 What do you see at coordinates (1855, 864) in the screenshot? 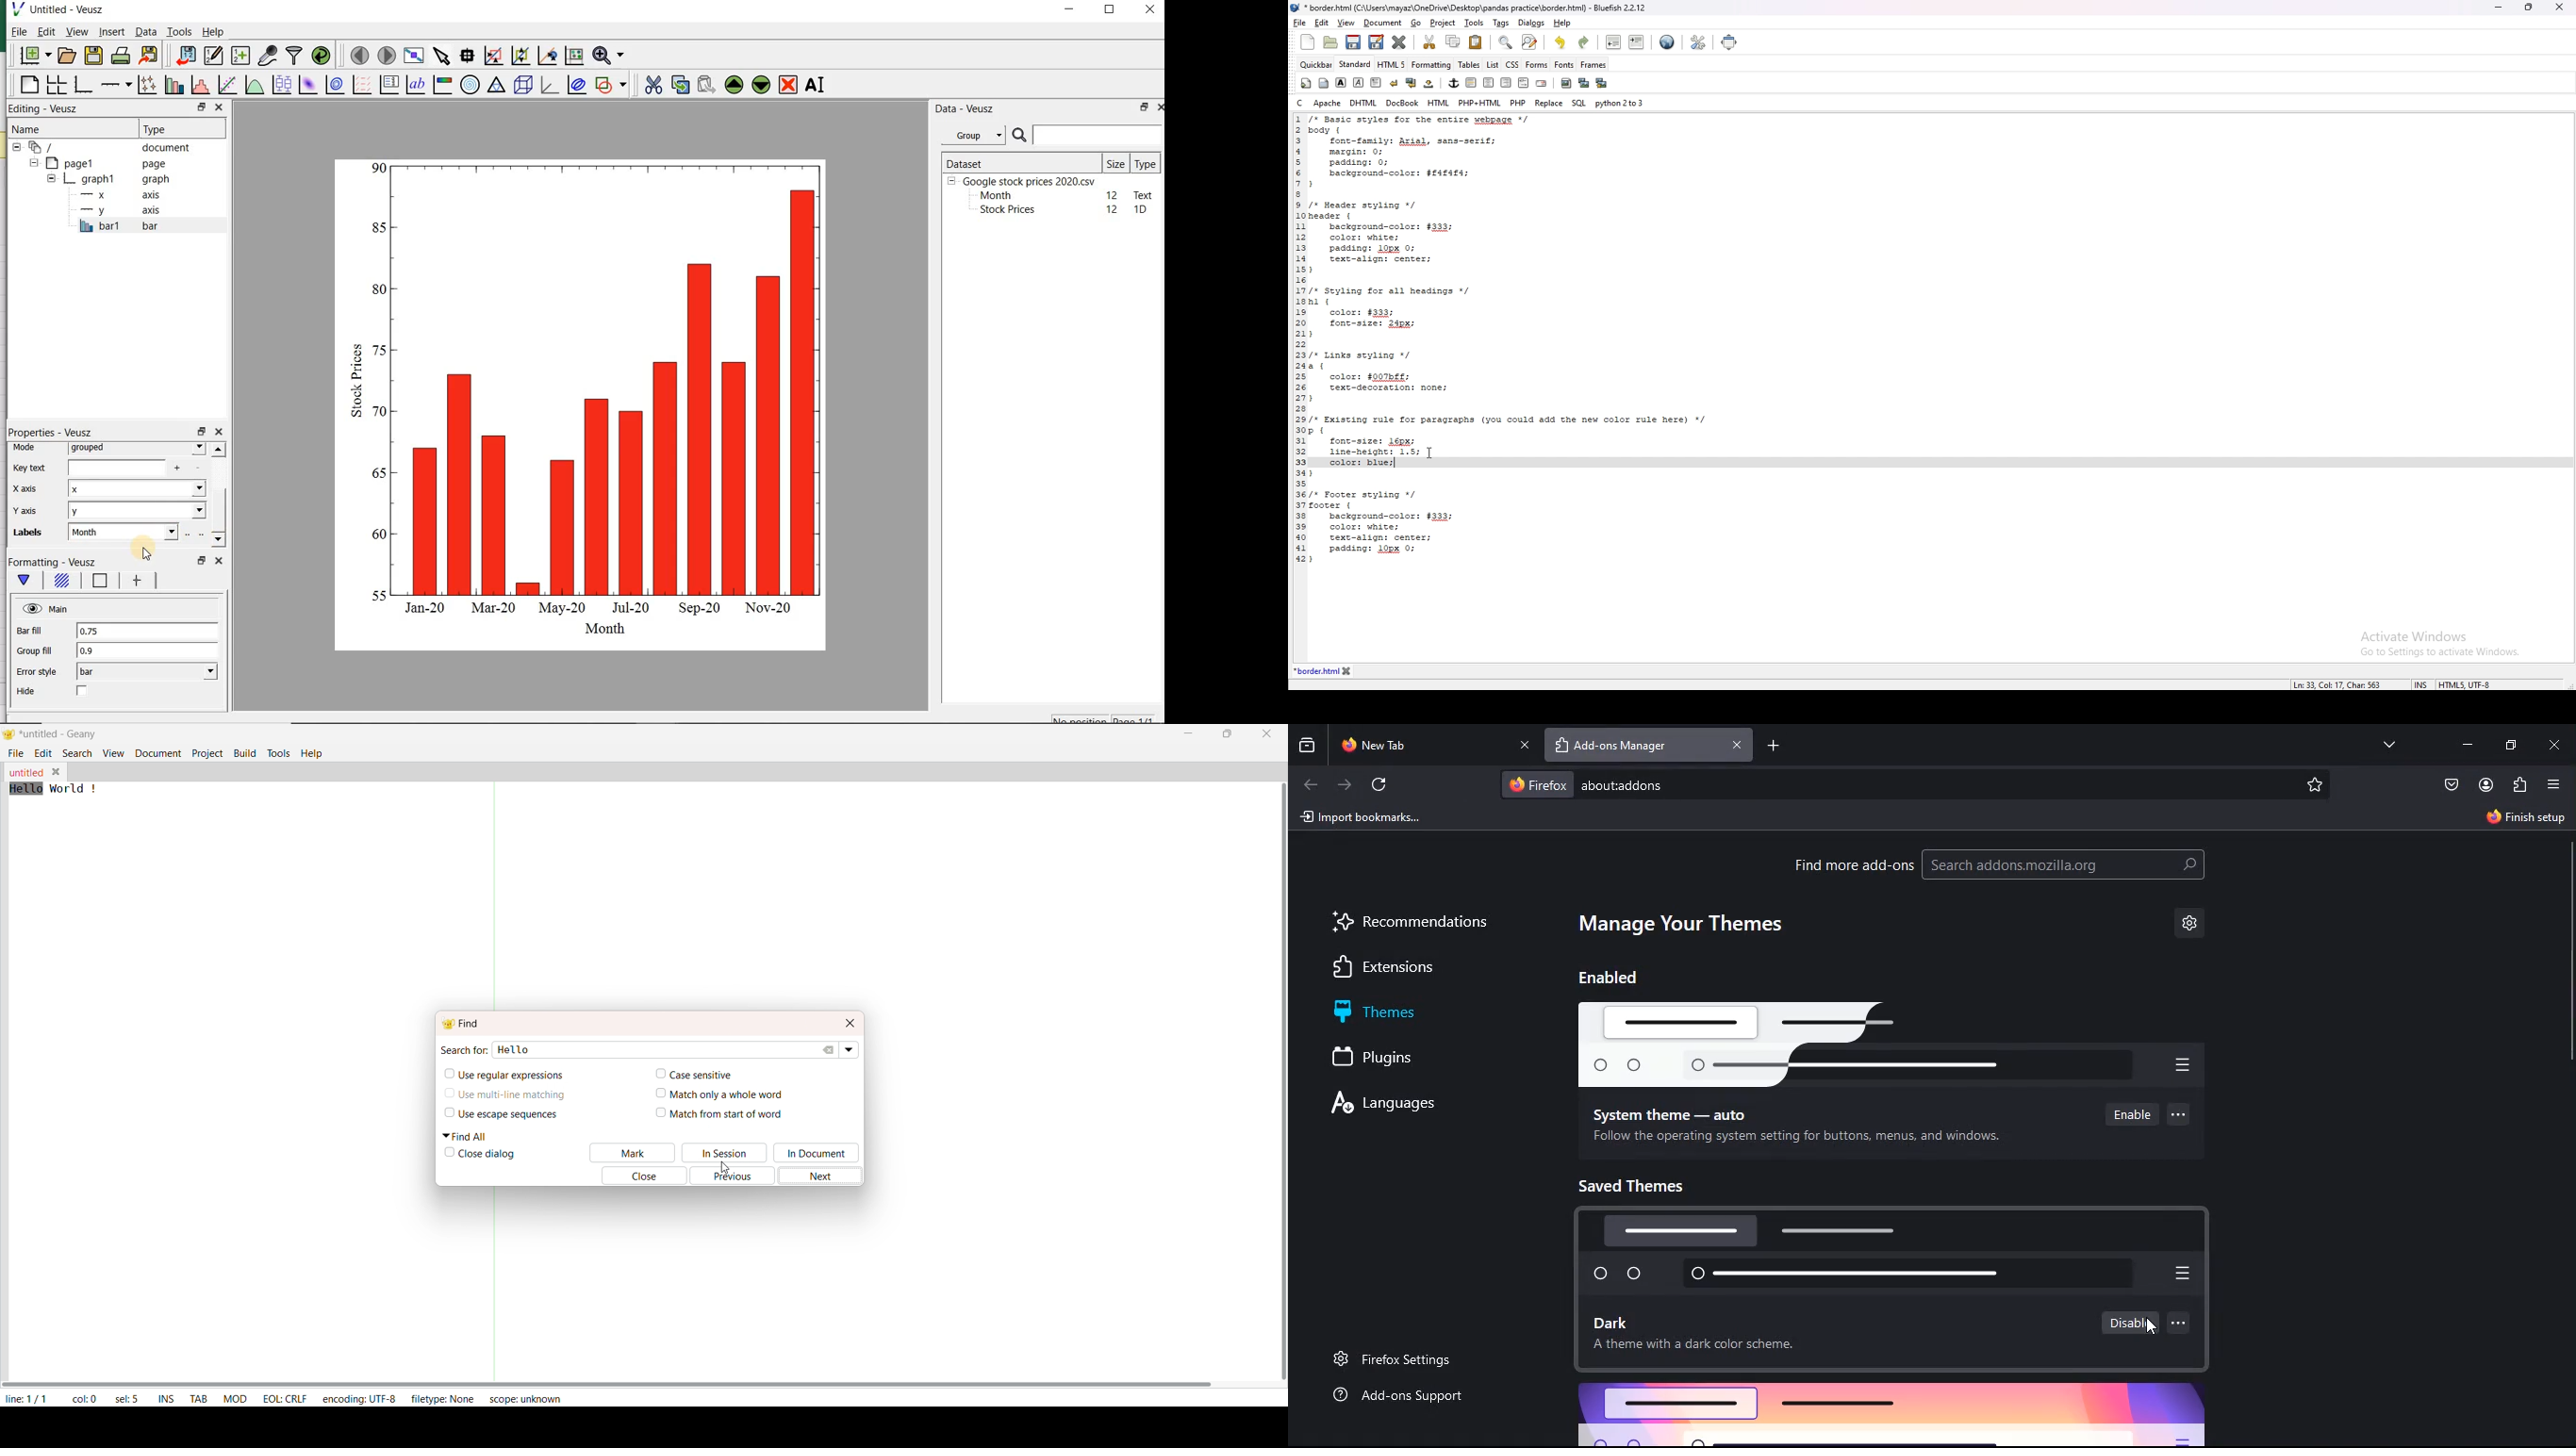
I see `find more add-on` at bounding box center [1855, 864].